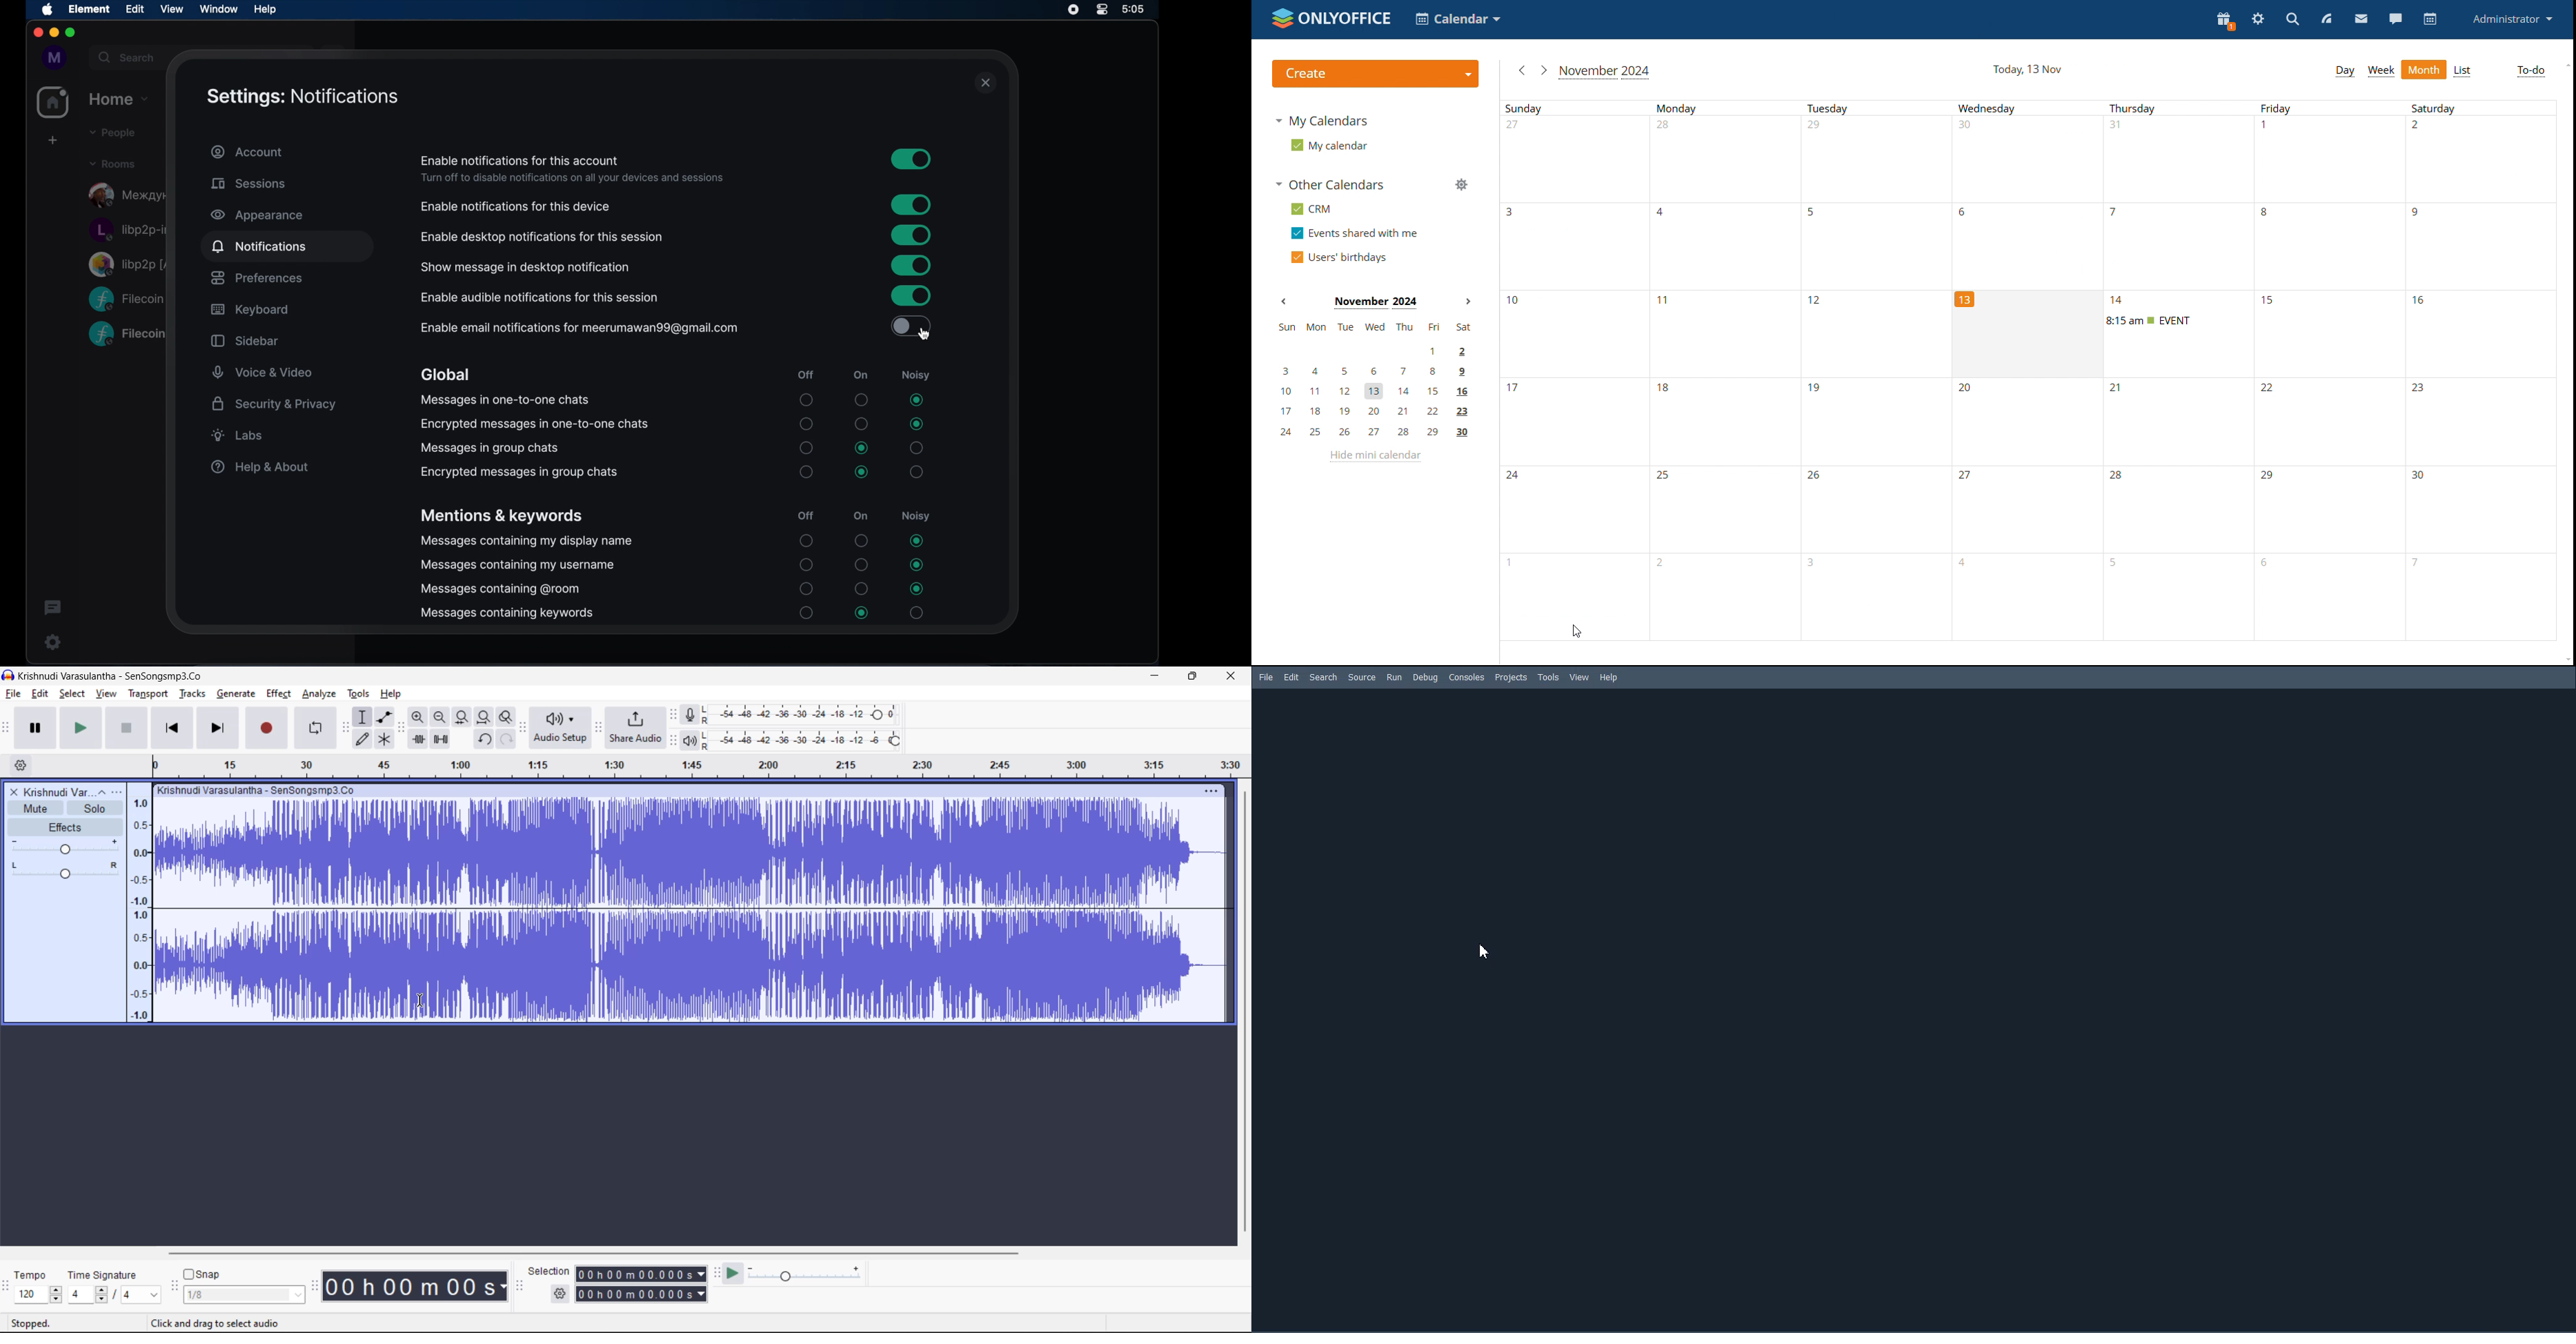 The width and height of the screenshot is (2576, 1344). Describe the element at coordinates (8, 676) in the screenshot. I see `logo` at that location.